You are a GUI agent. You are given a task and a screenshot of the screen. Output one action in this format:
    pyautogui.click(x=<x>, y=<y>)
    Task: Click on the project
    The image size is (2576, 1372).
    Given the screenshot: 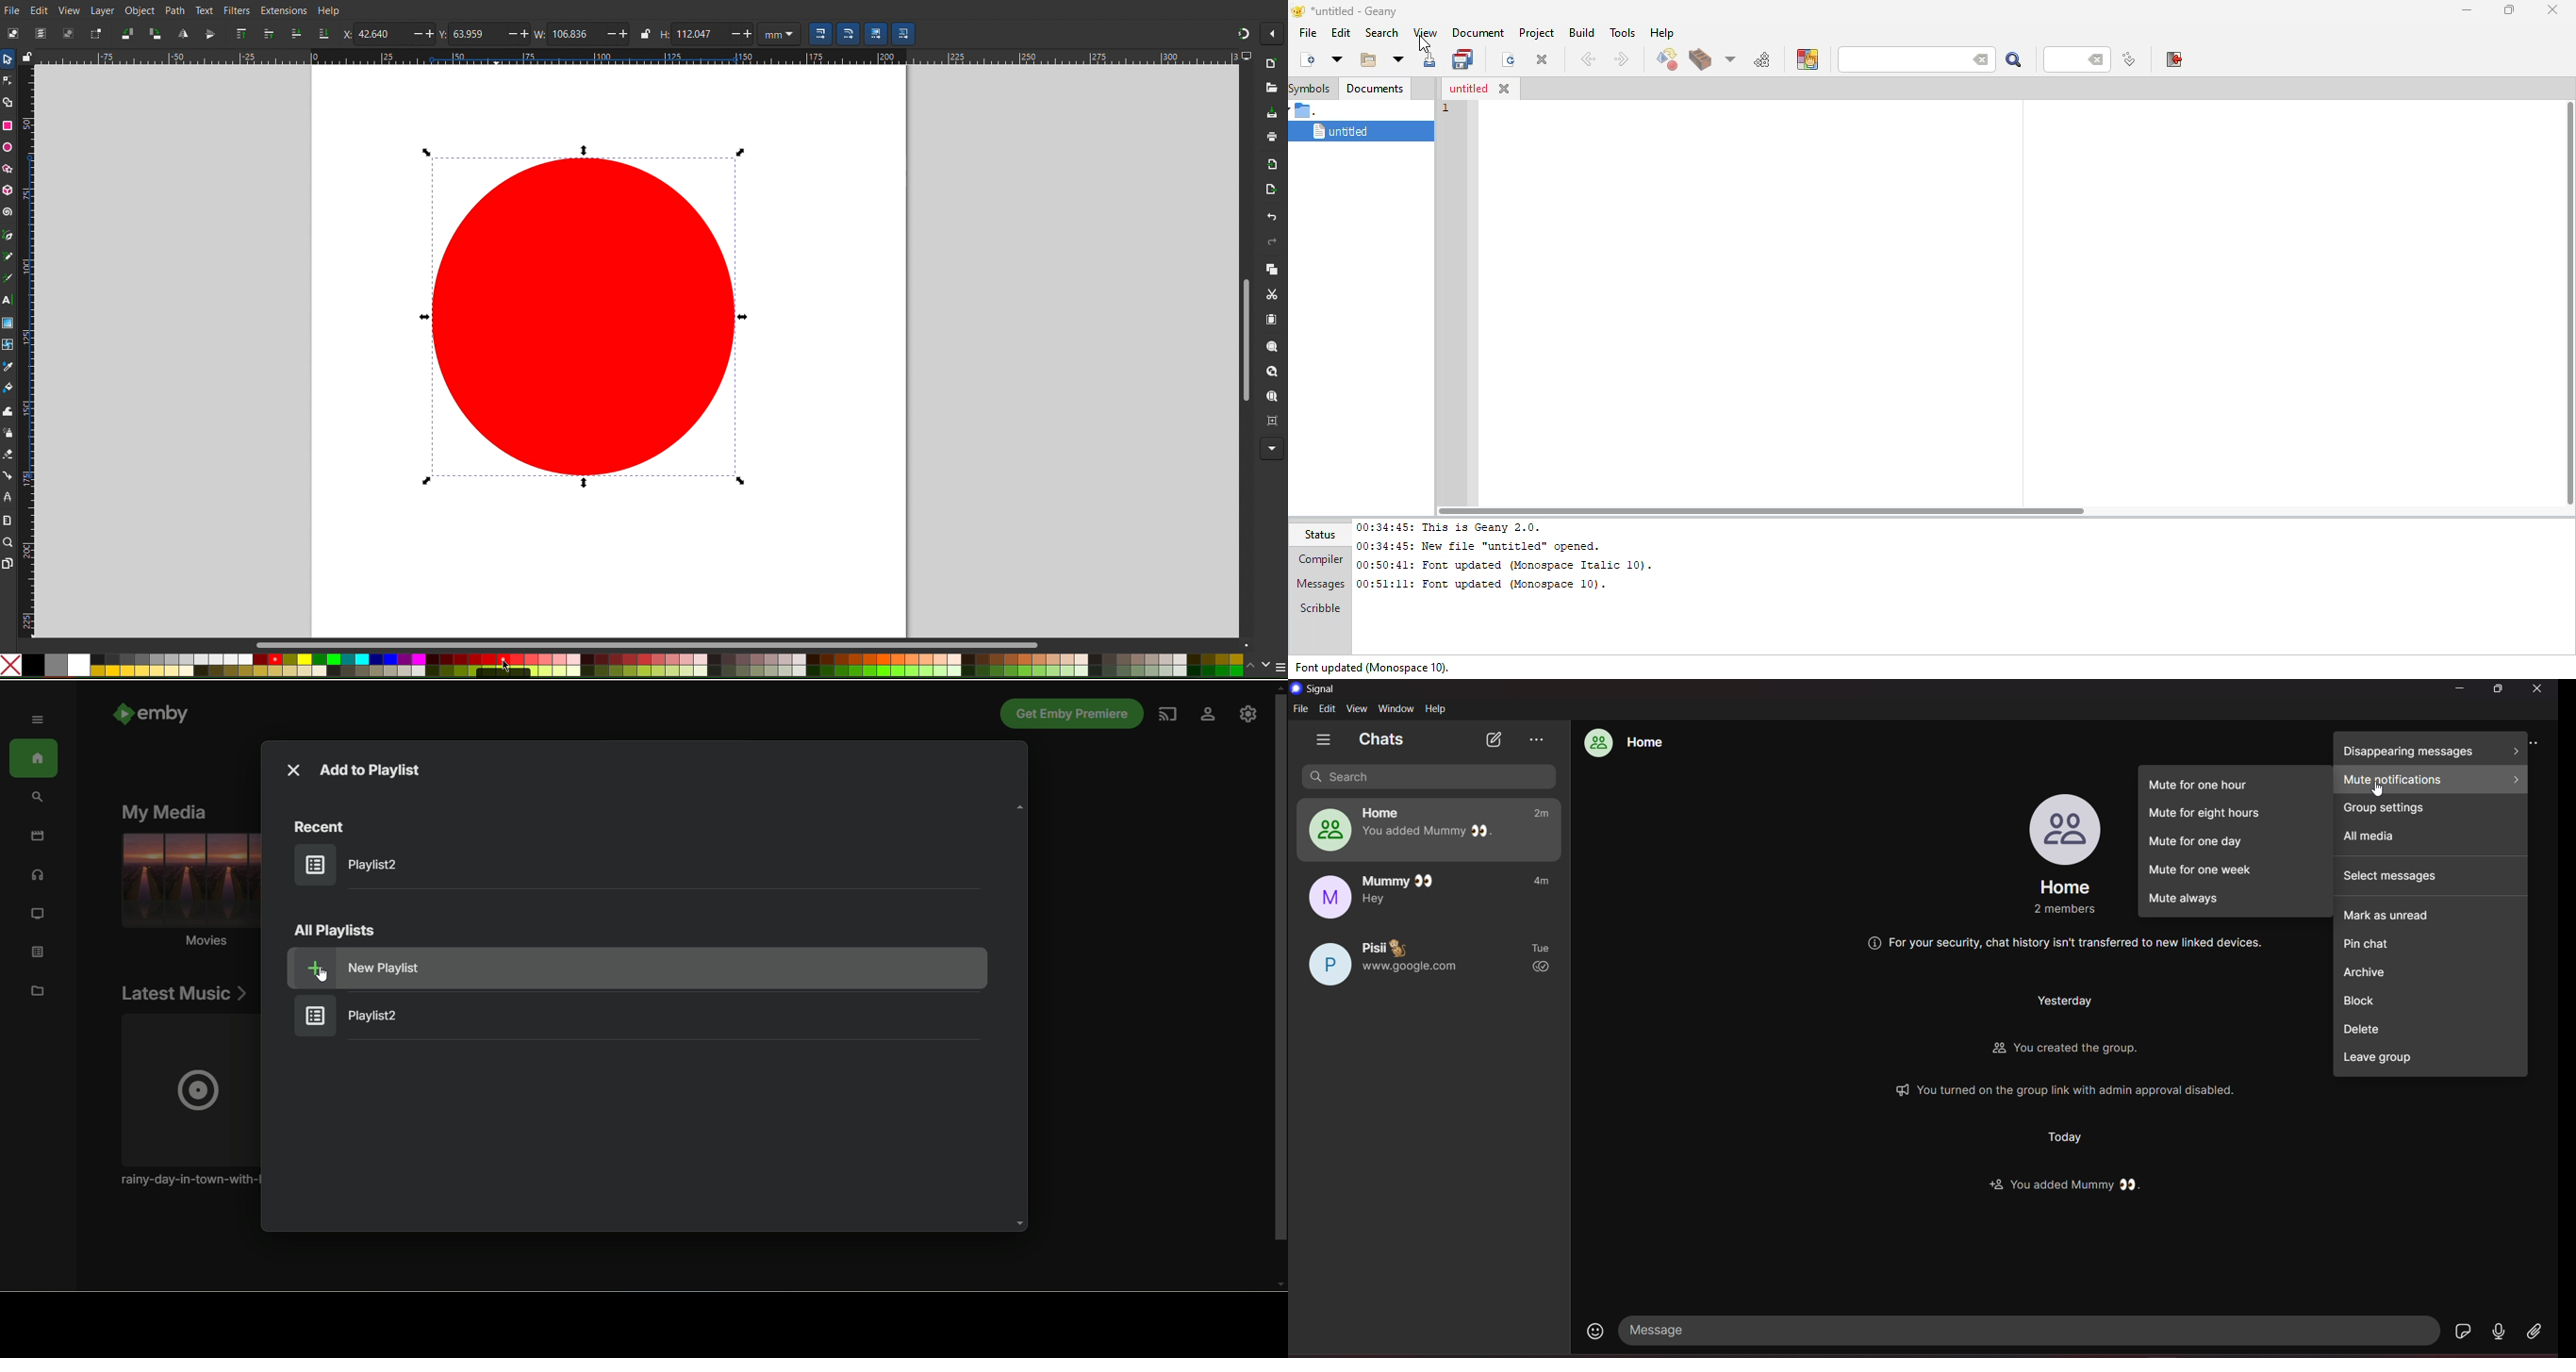 What is the action you would take?
    pyautogui.click(x=1536, y=32)
    